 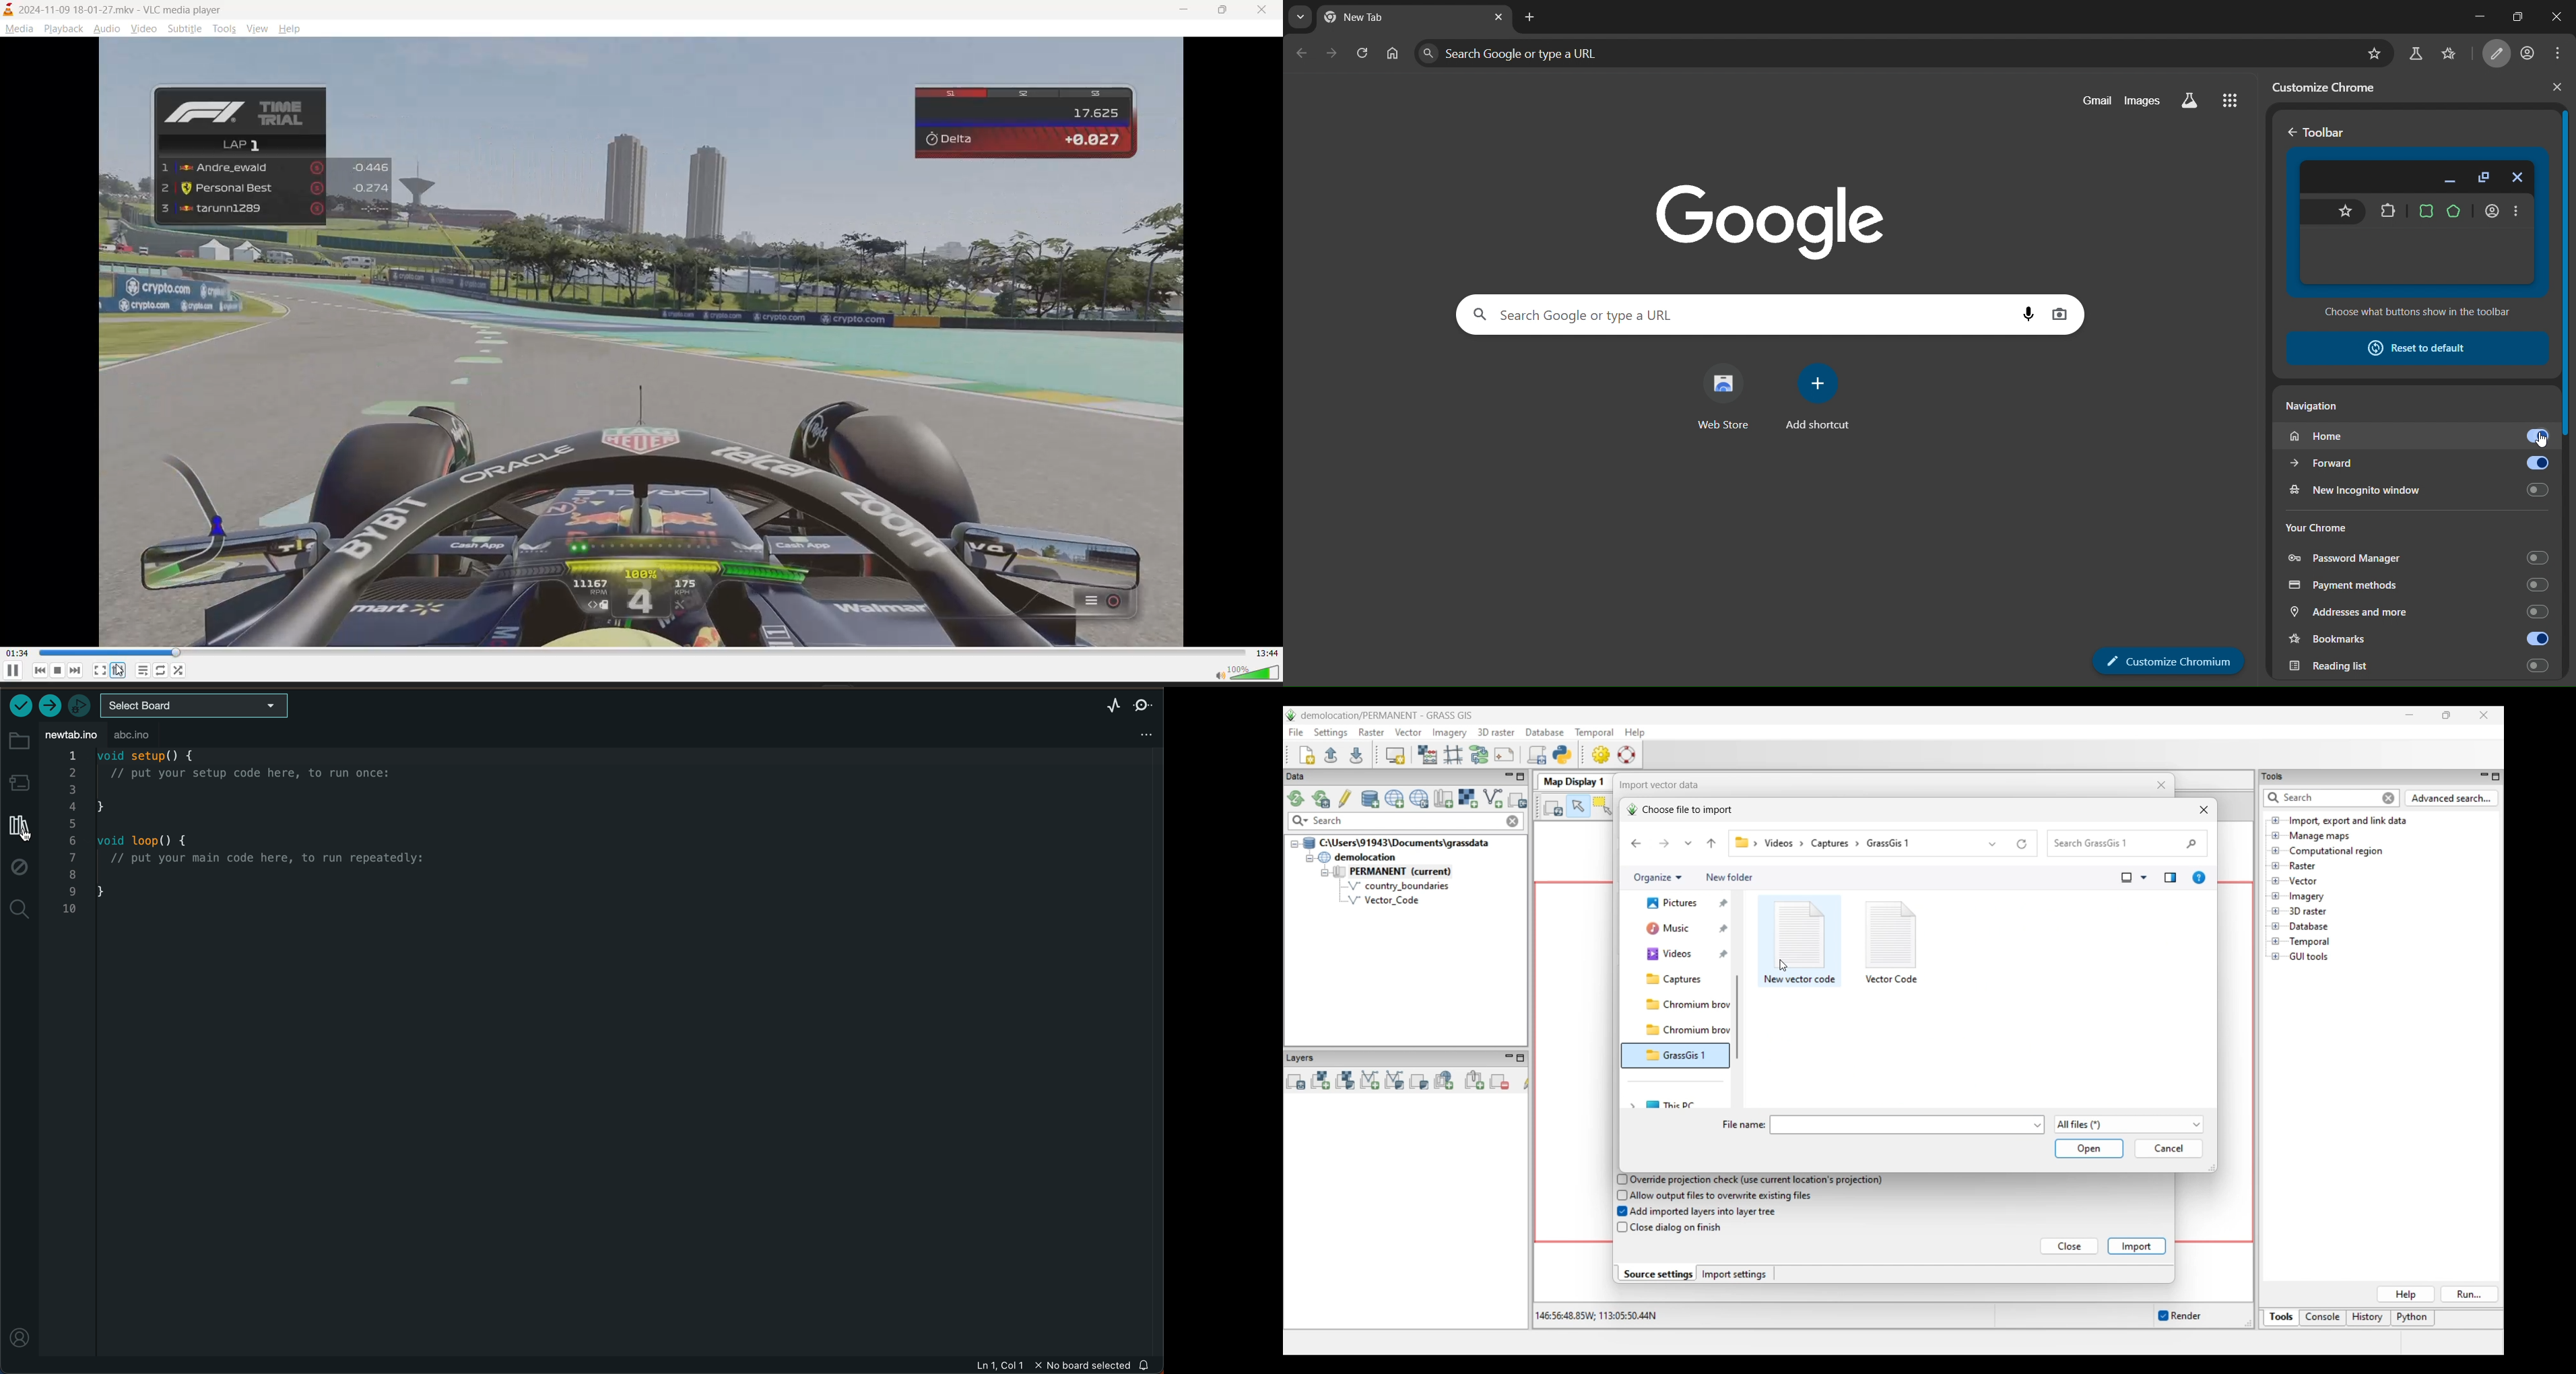 What do you see at coordinates (2418, 489) in the screenshot?
I see `new incognito window` at bounding box center [2418, 489].